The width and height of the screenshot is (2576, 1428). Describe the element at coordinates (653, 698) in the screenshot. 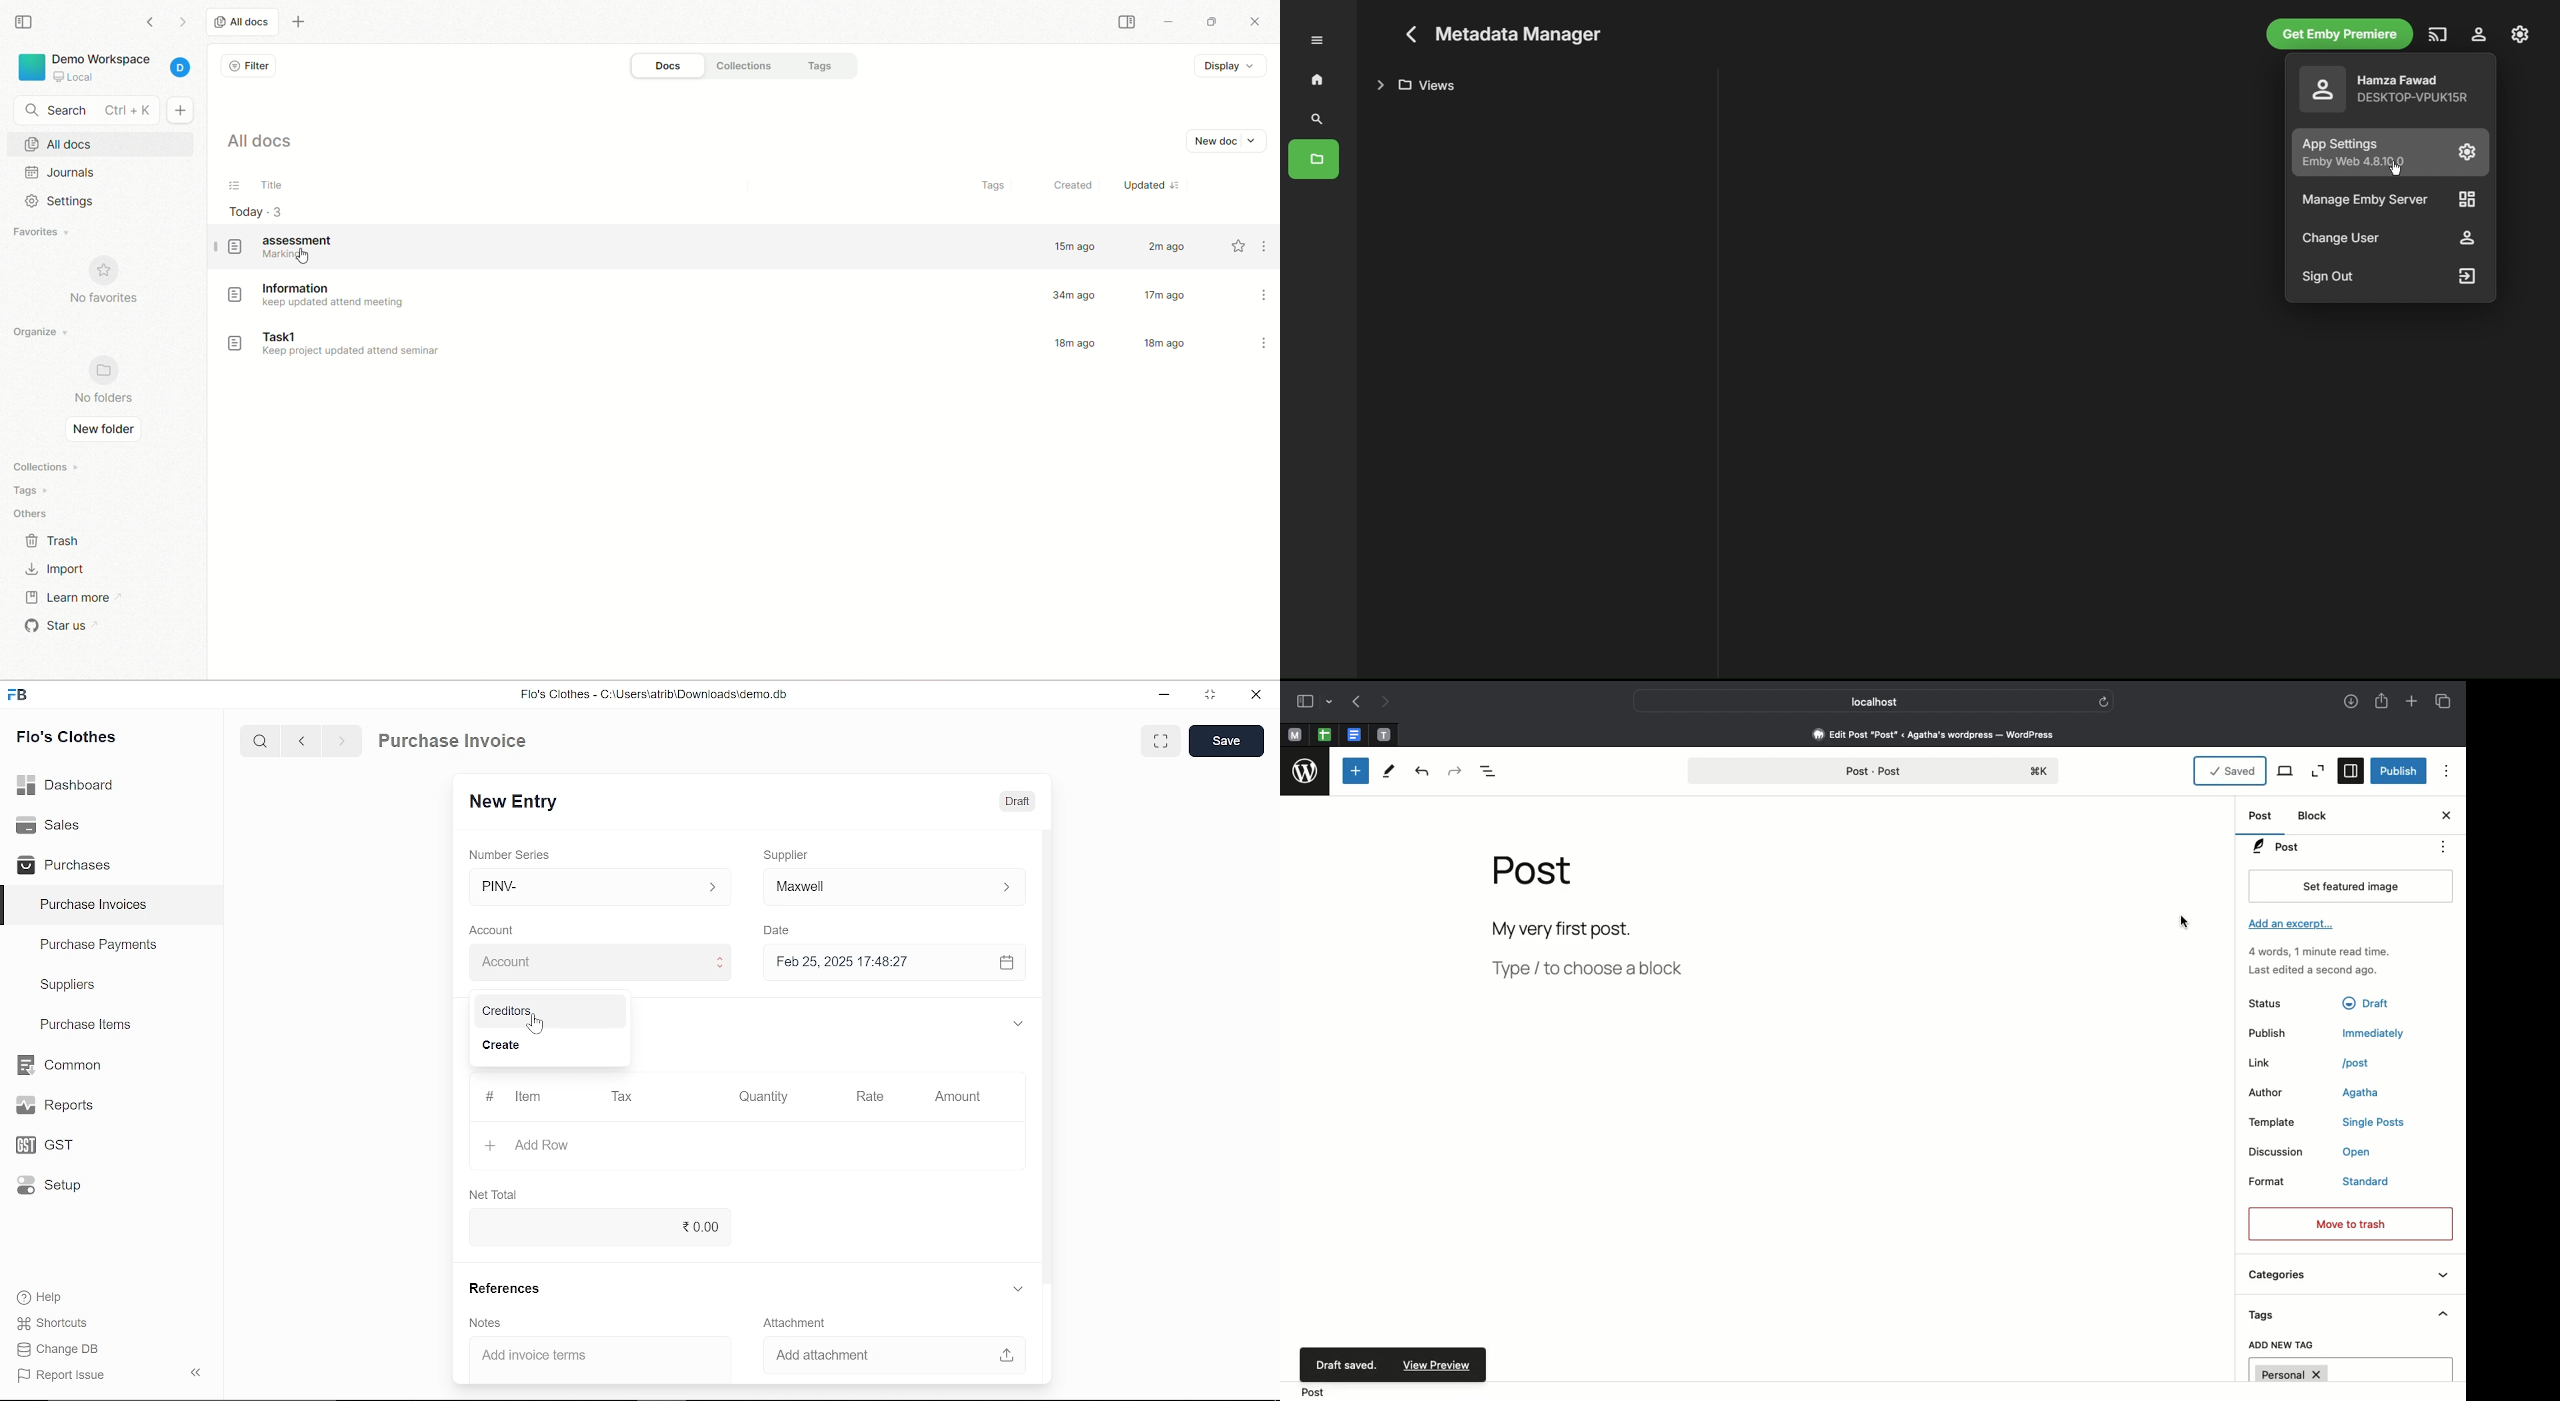

I see `Flo's Clothes - C:\Users\alrib\Downioads'cemo.db.` at that location.